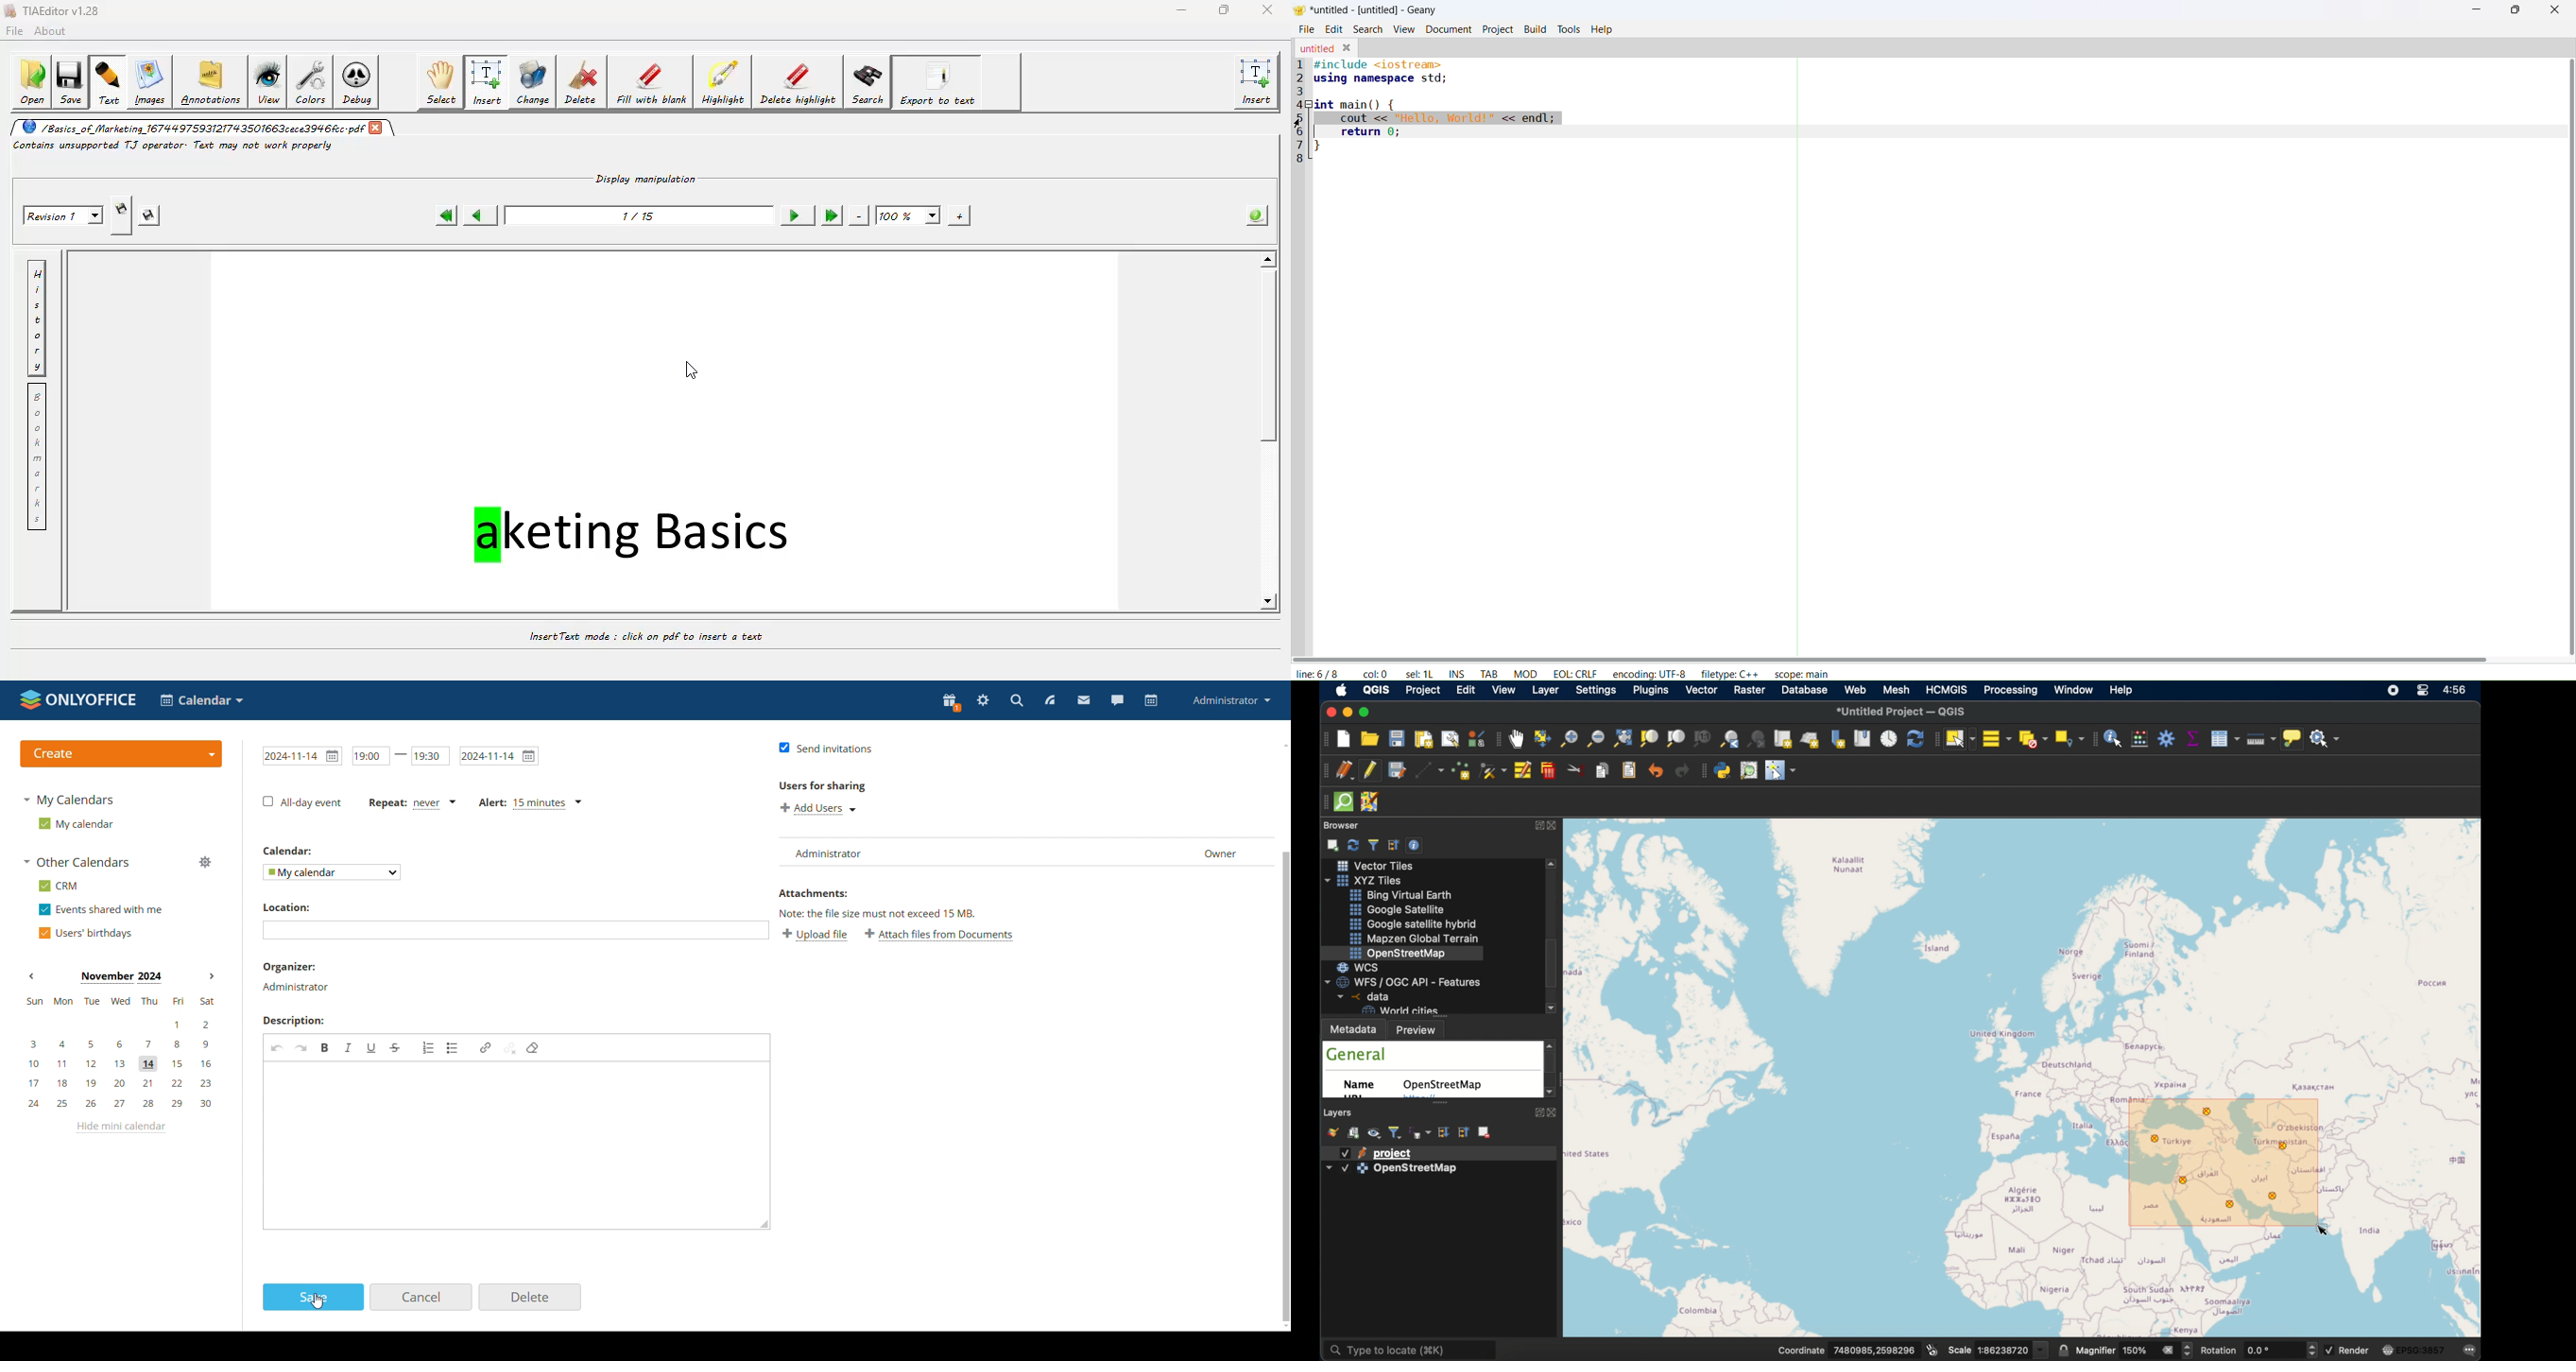 This screenshot has width=2576, height=1372. What do you see at coordinates (1863, 738) in the screenshot?
I see `show spatial bookmarks` at bounding box center [1863, 738].